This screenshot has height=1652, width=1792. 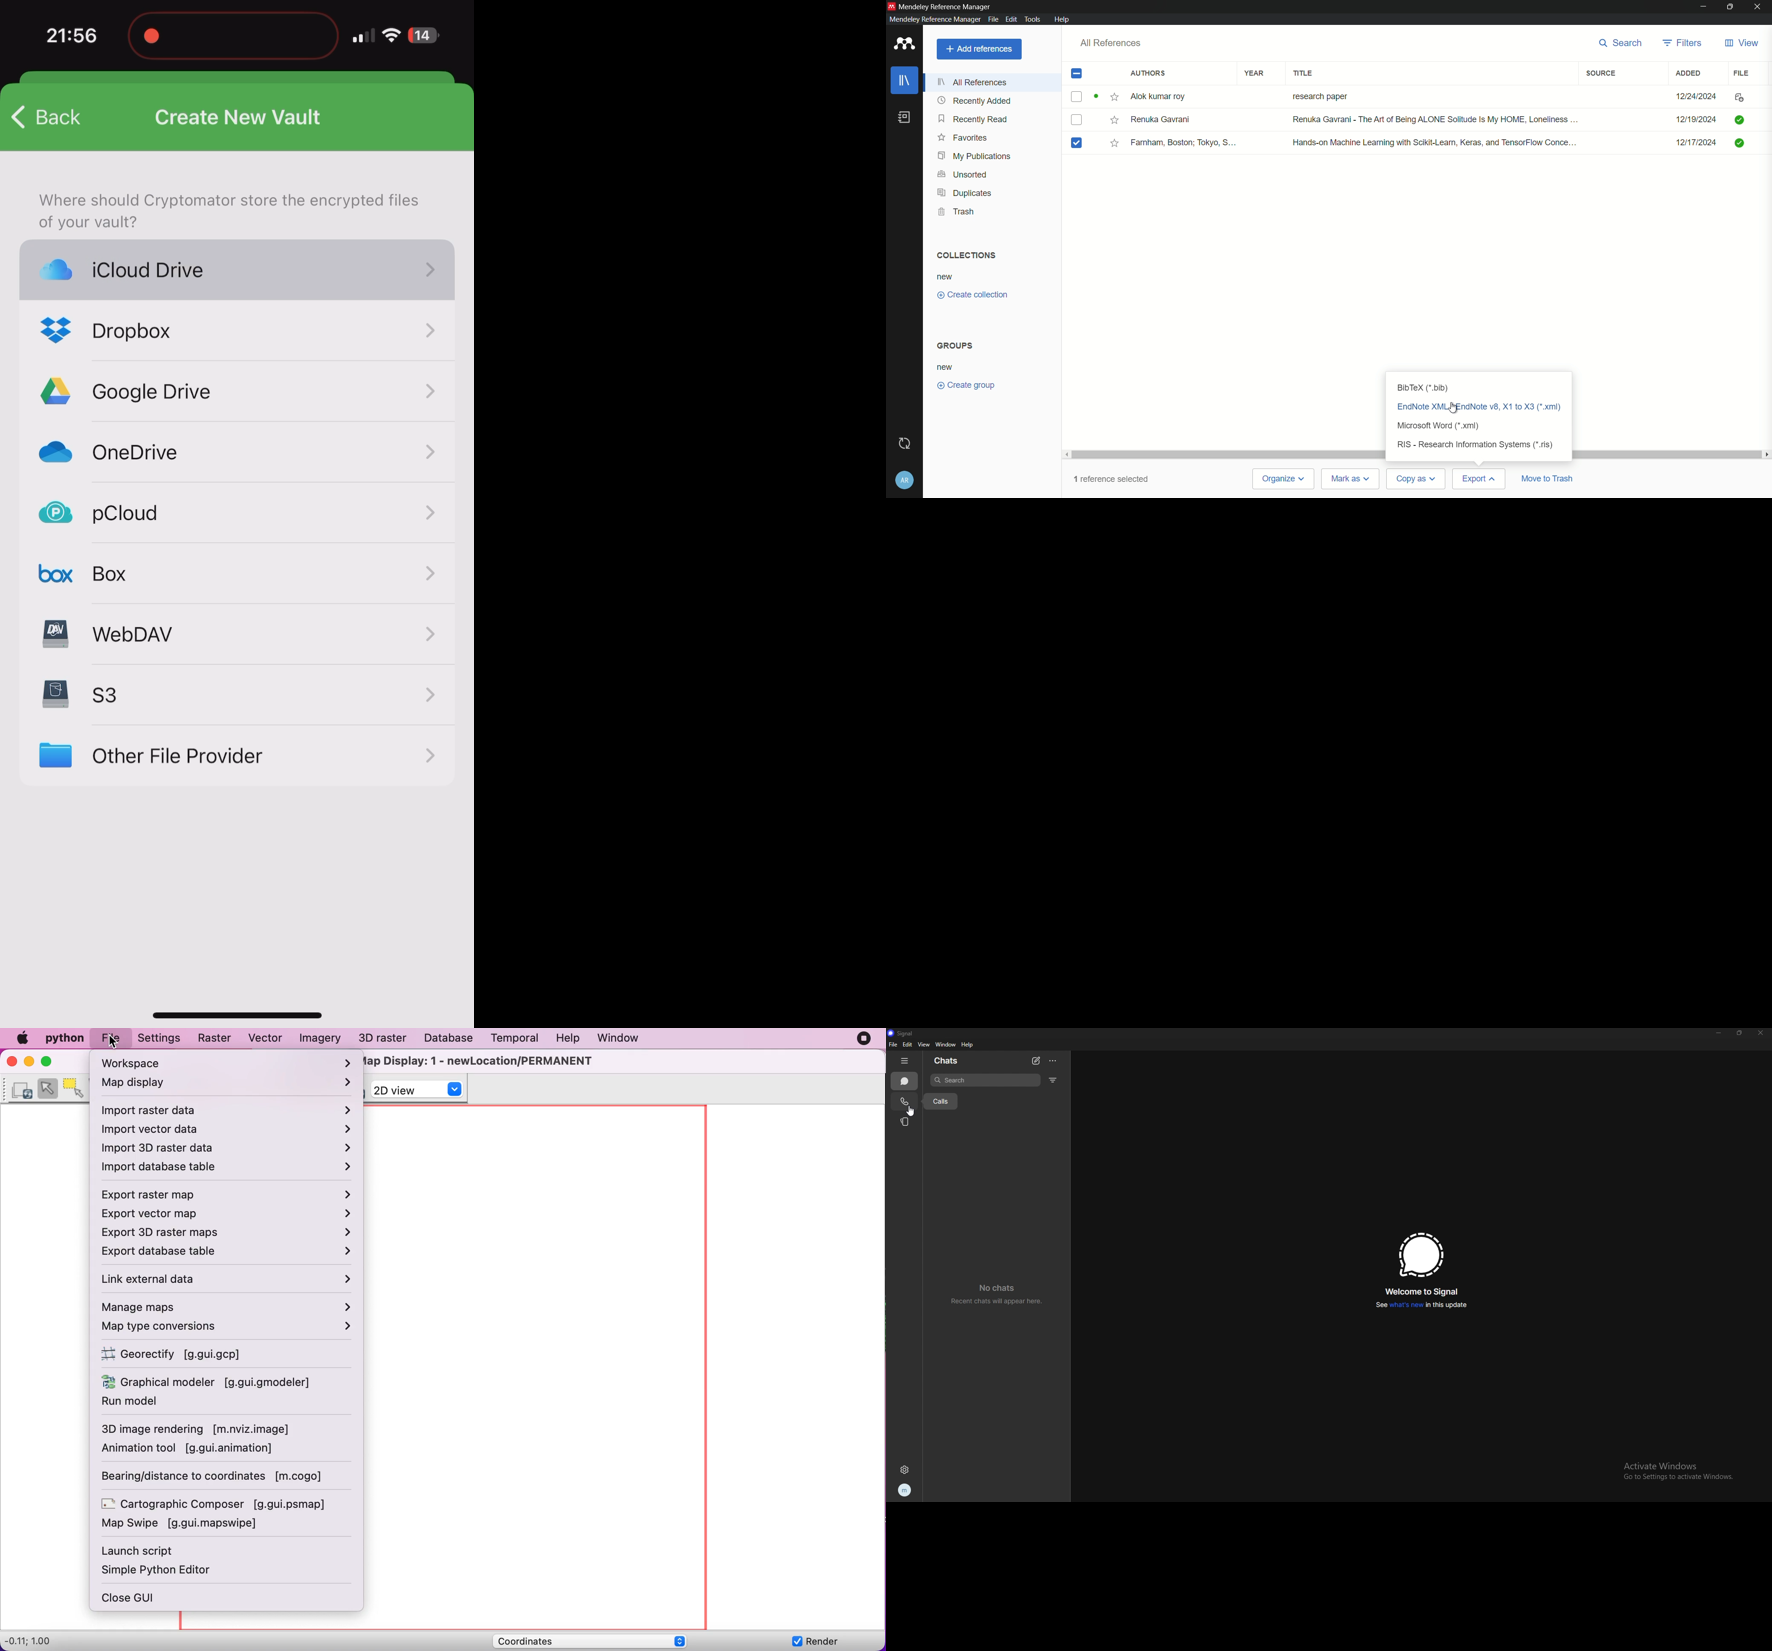 I want to click on 1 reference selected, so click(x=1114, y=479).